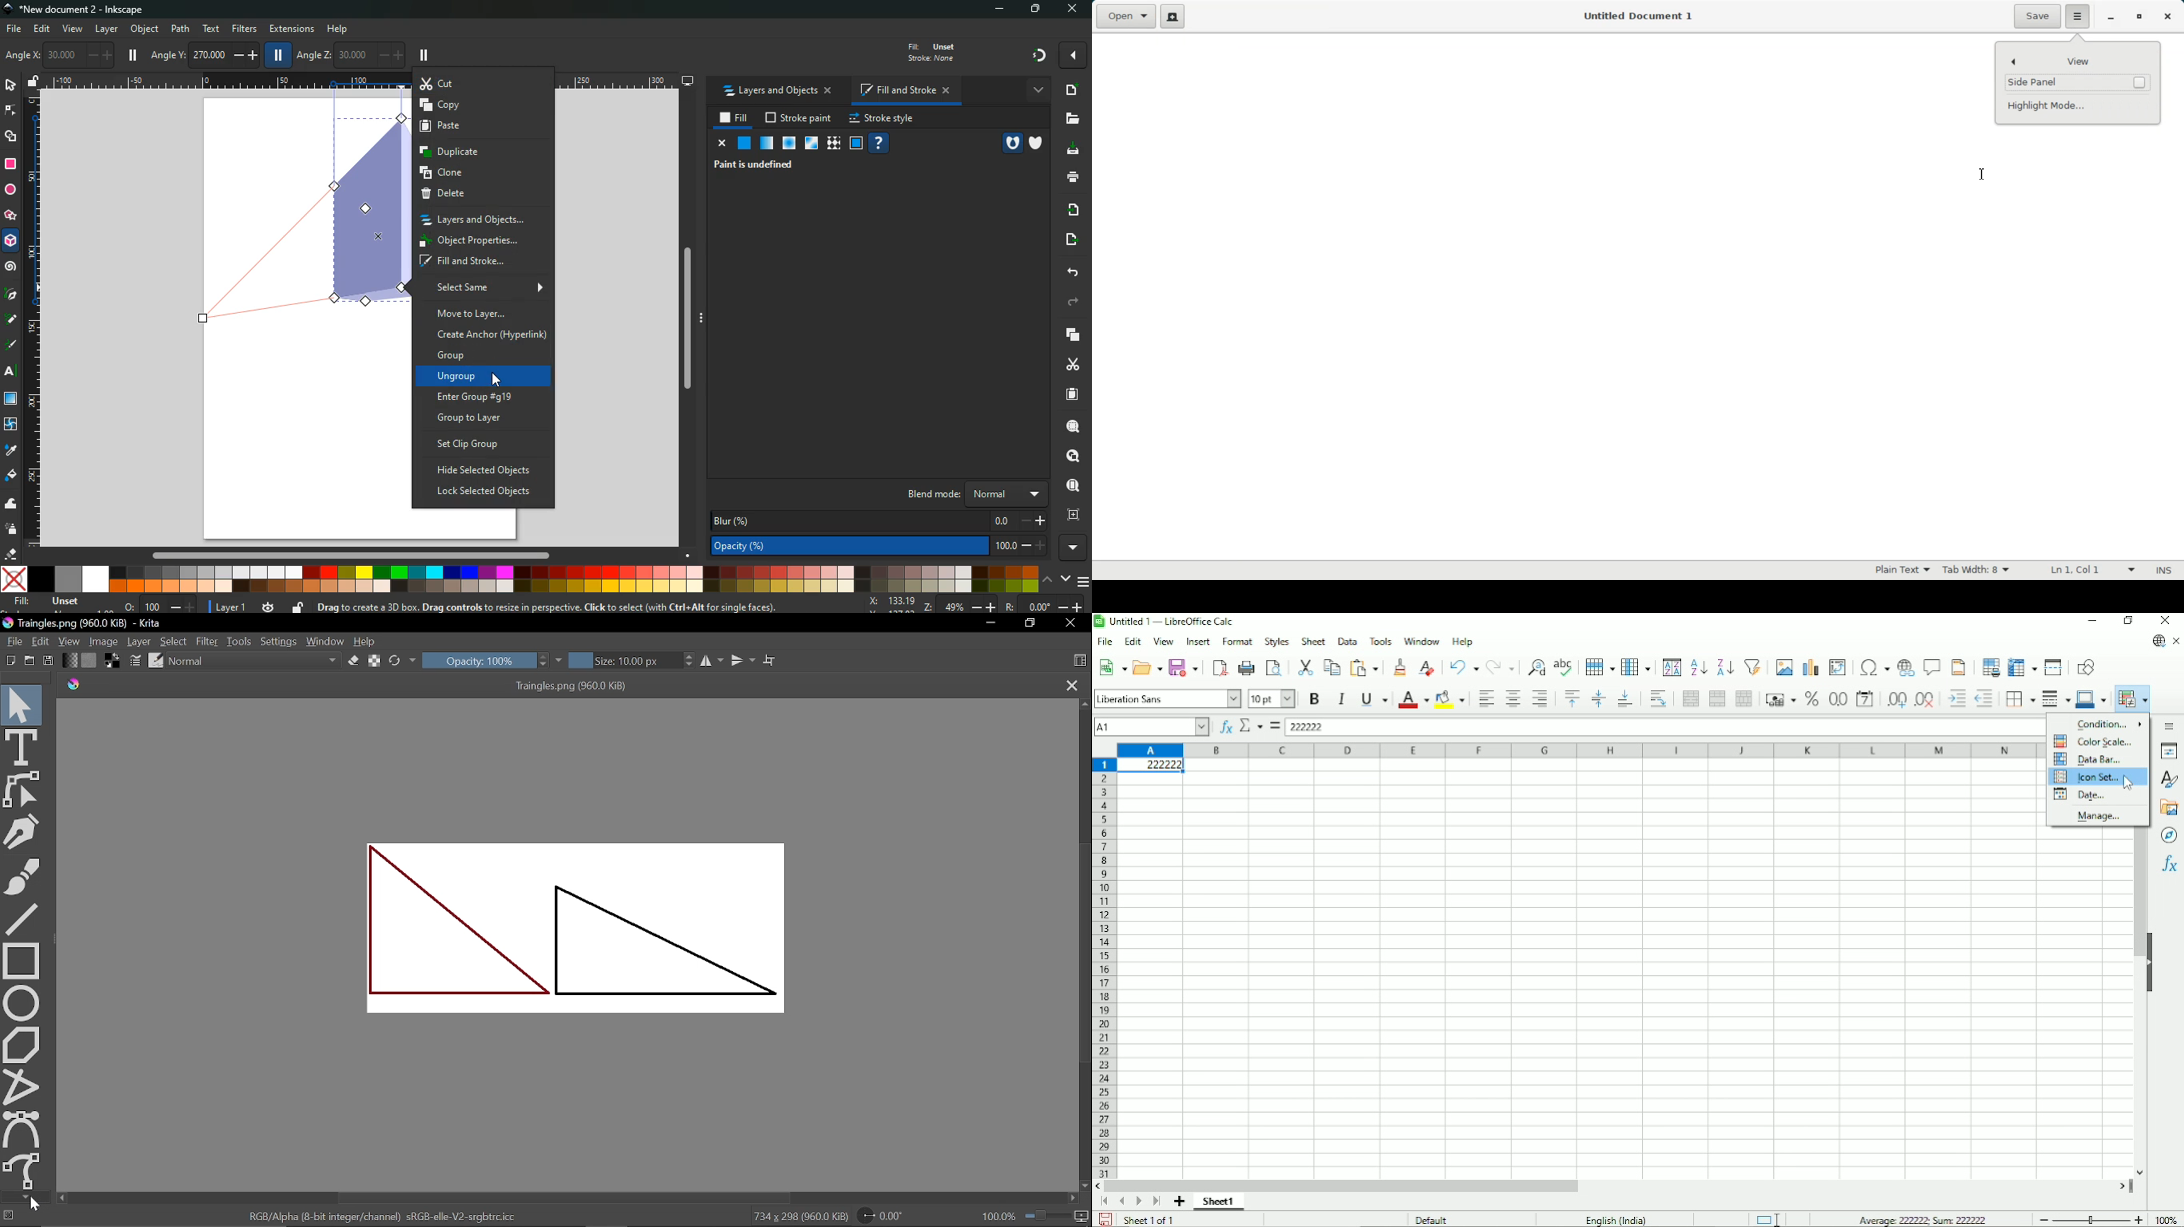 The width and height of the screenshot is (2184, 1232). I want to click on Help, so click(1463, 642).